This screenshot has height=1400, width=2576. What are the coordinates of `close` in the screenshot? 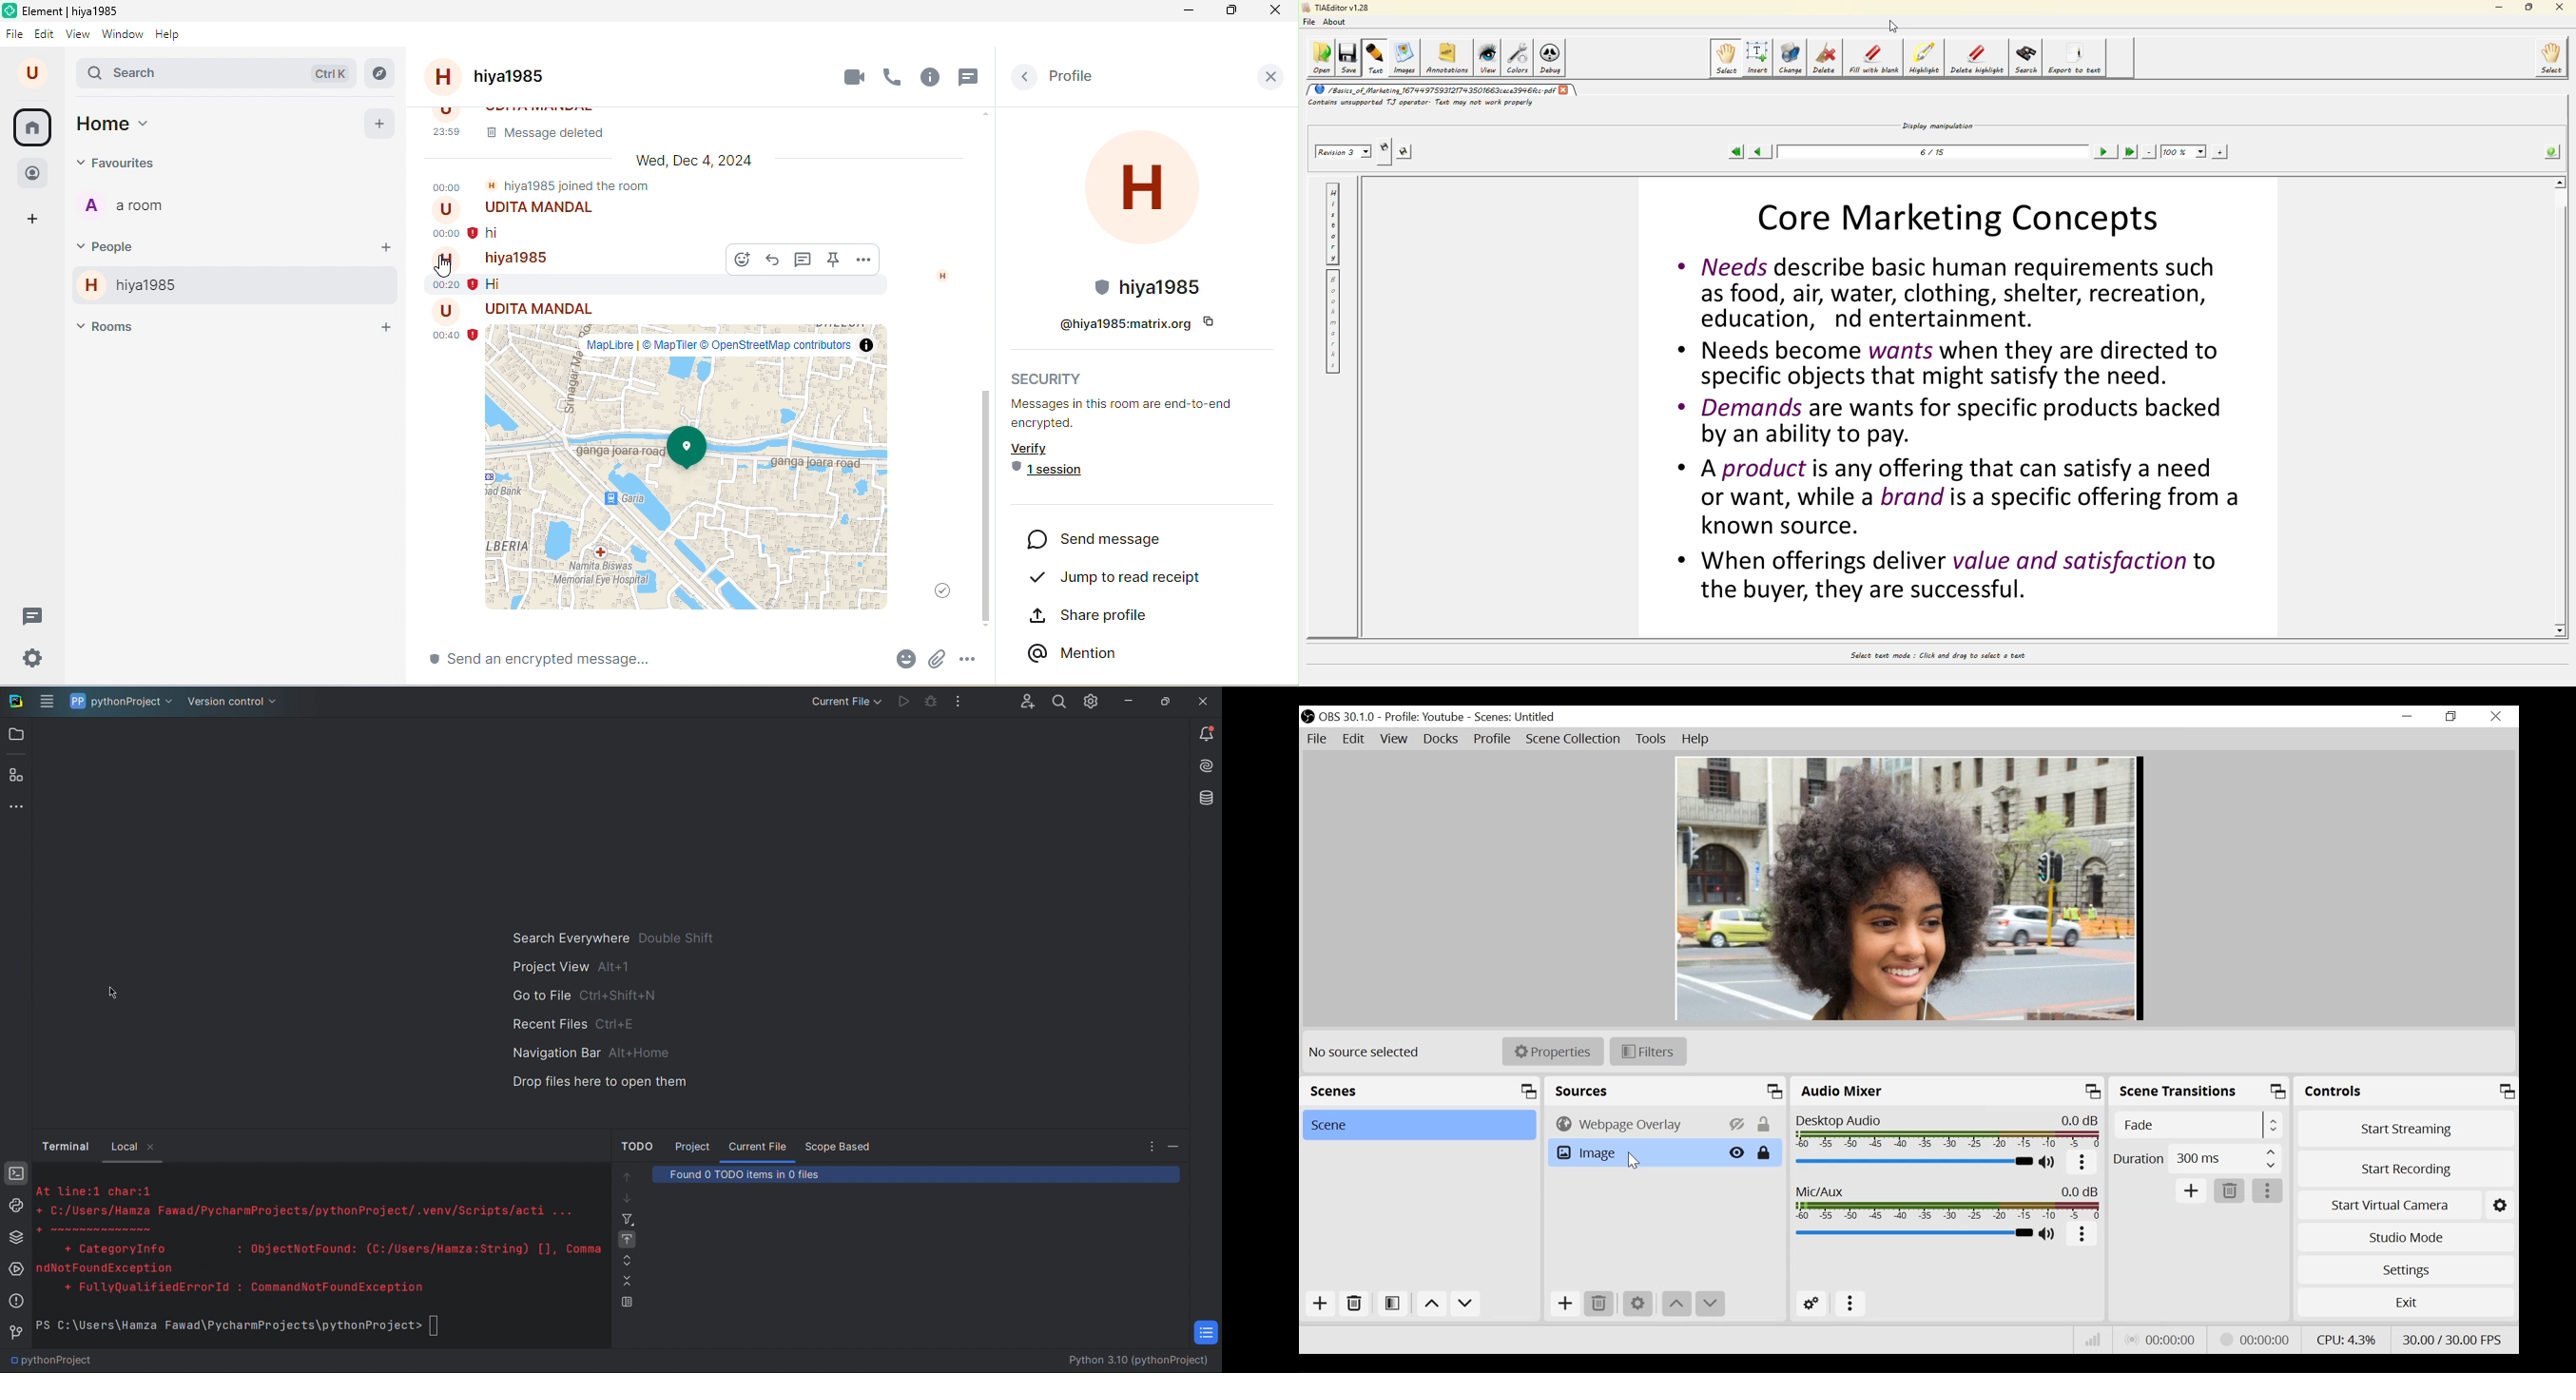 It's located at (1278, 79).